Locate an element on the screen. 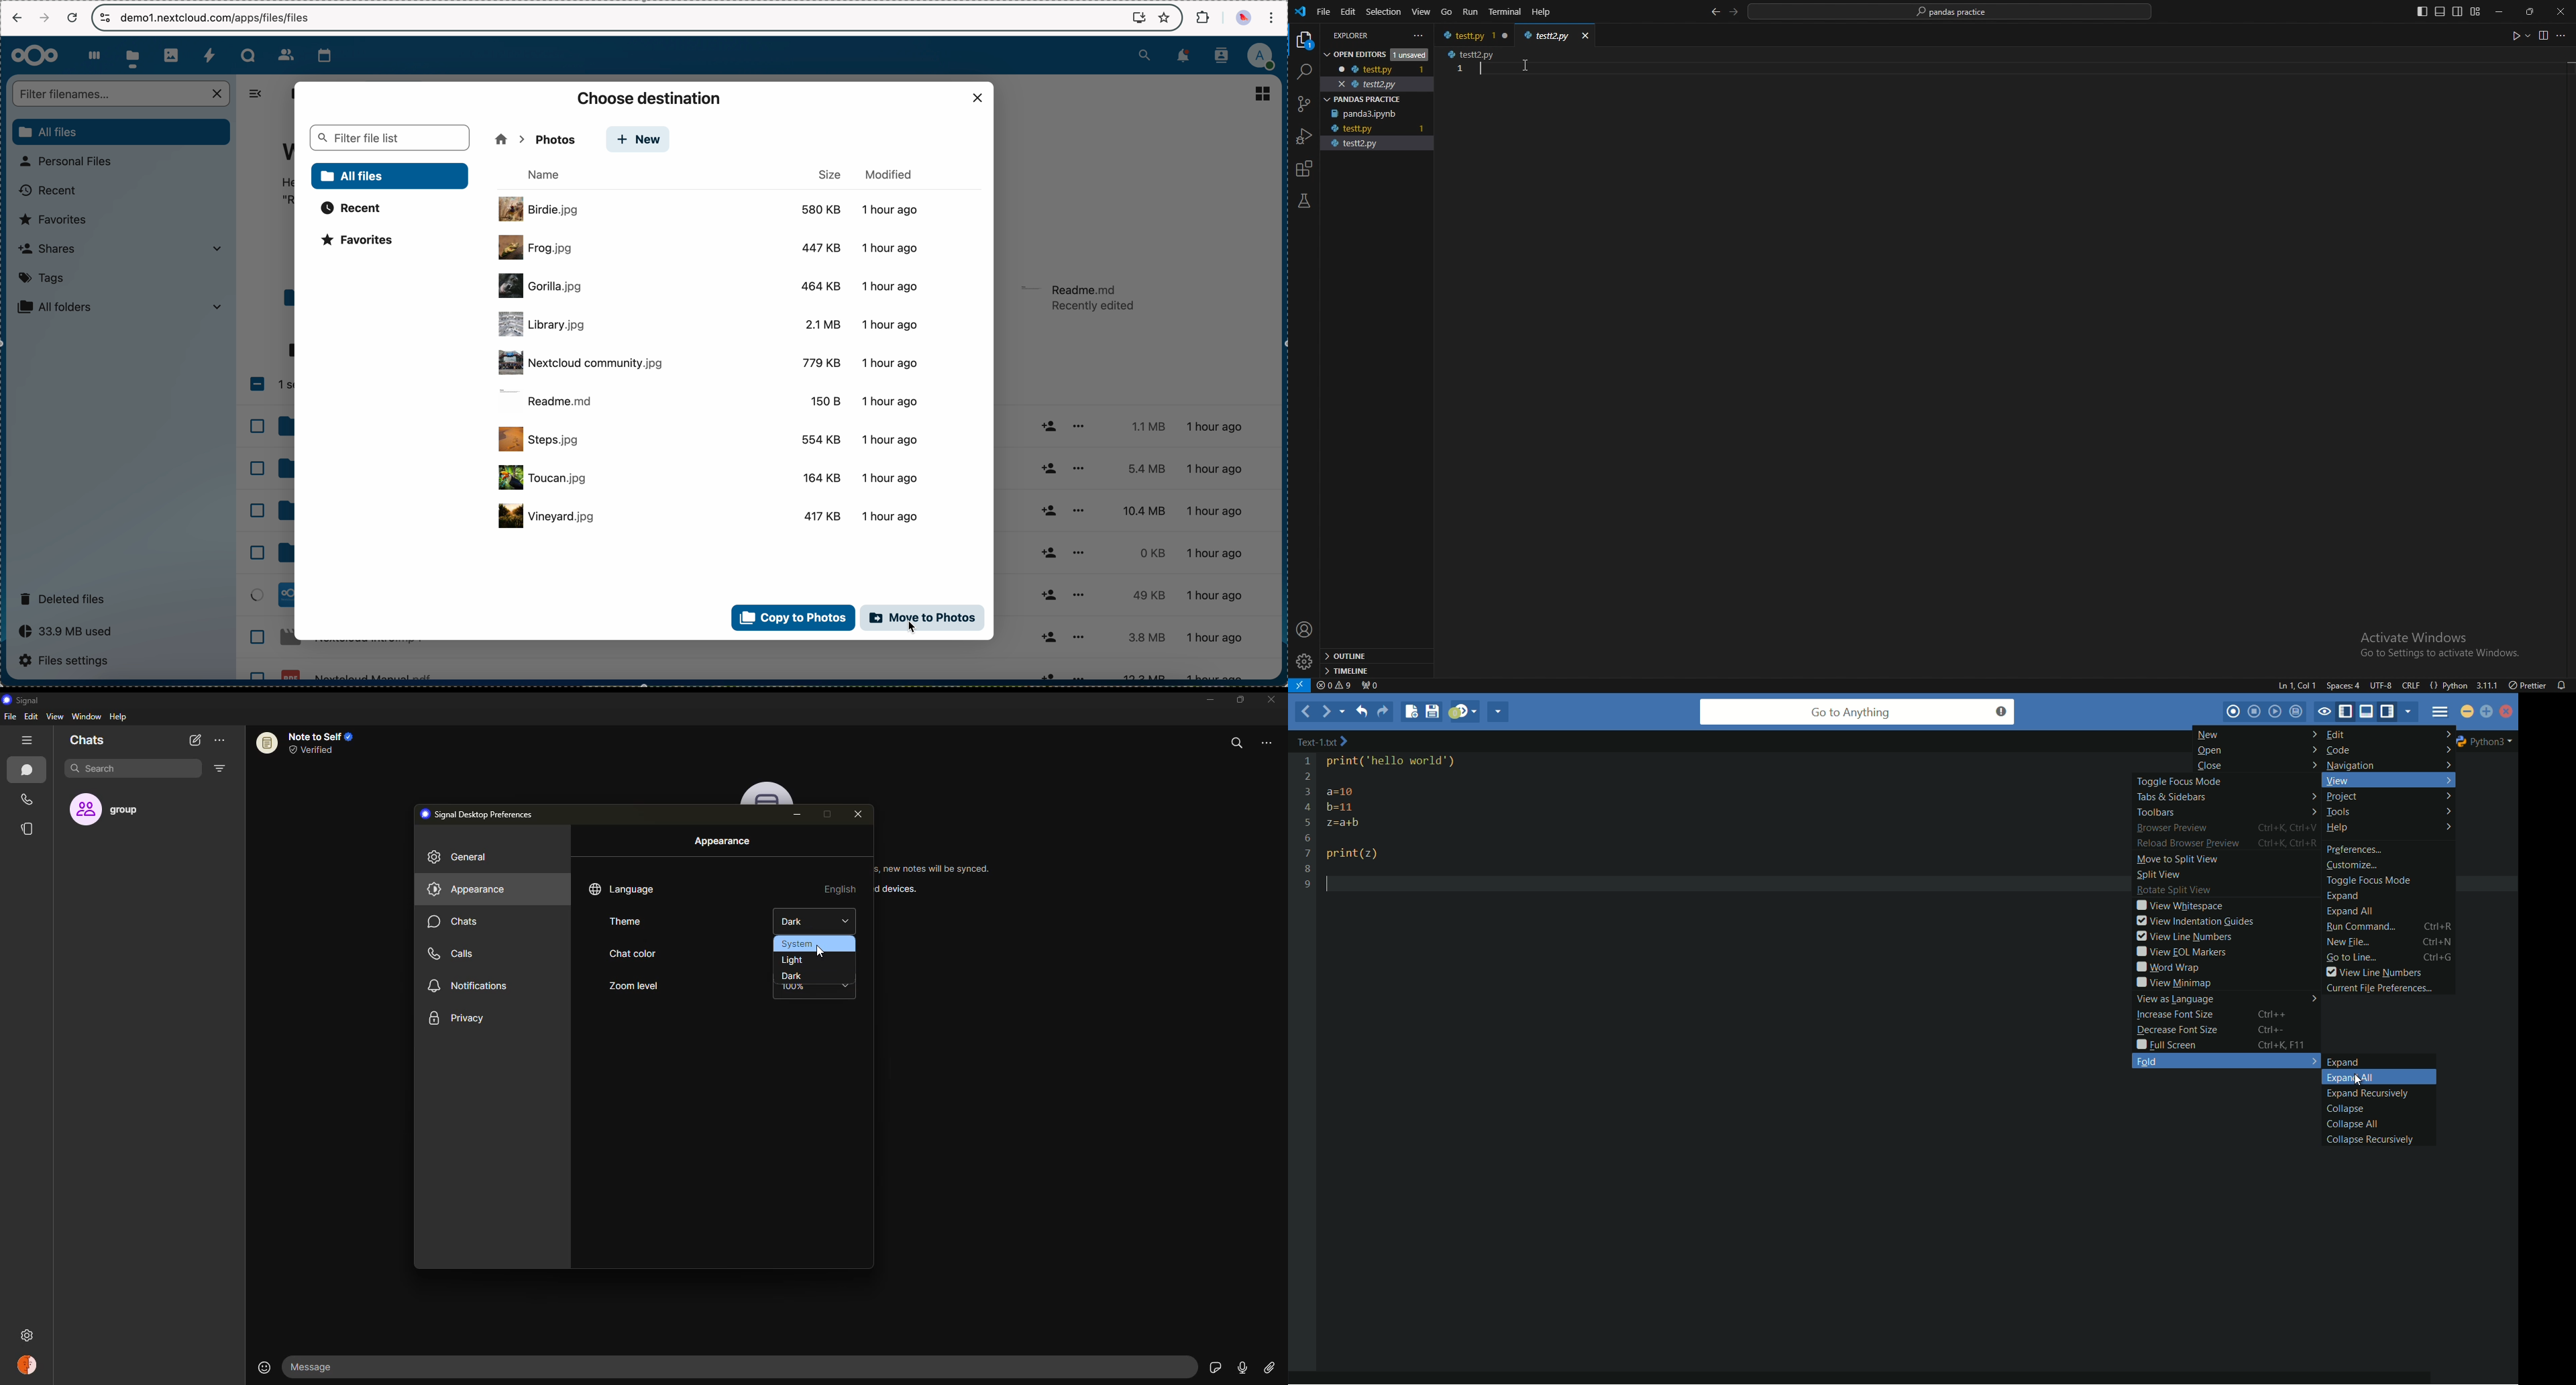 This screenshot has height=1400, width=2576. testing is located at coordinates (1304, 201).